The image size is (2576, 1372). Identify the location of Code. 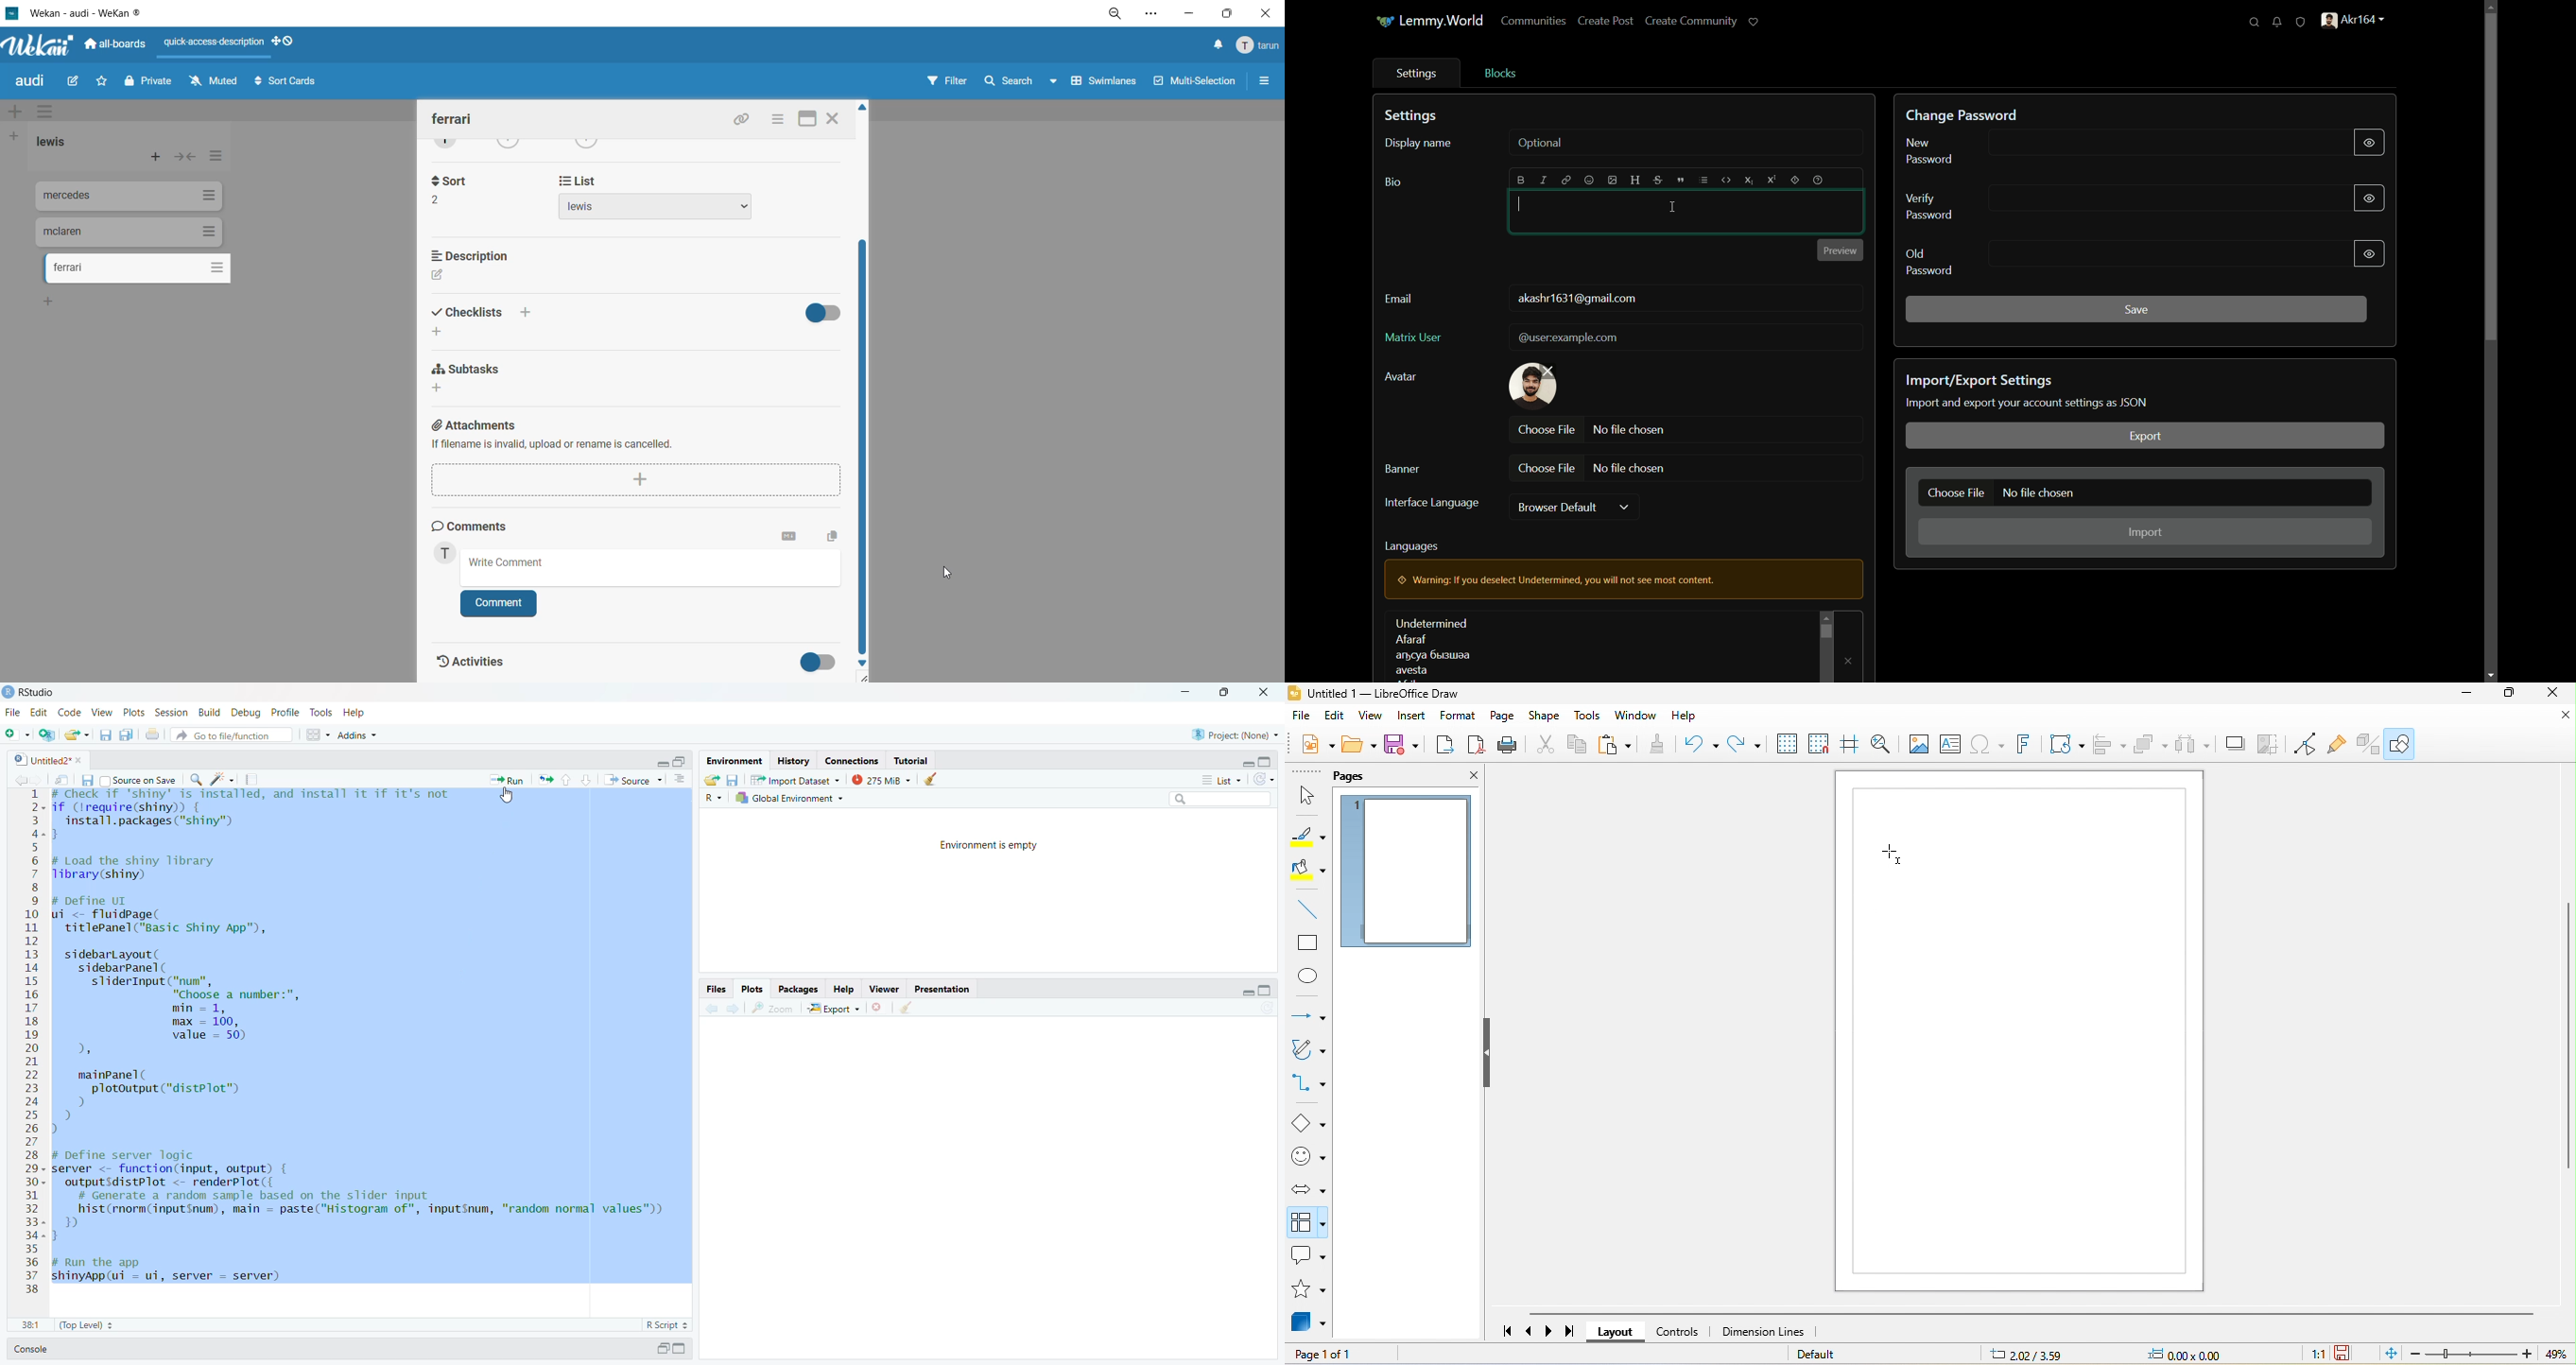
(70, 712).